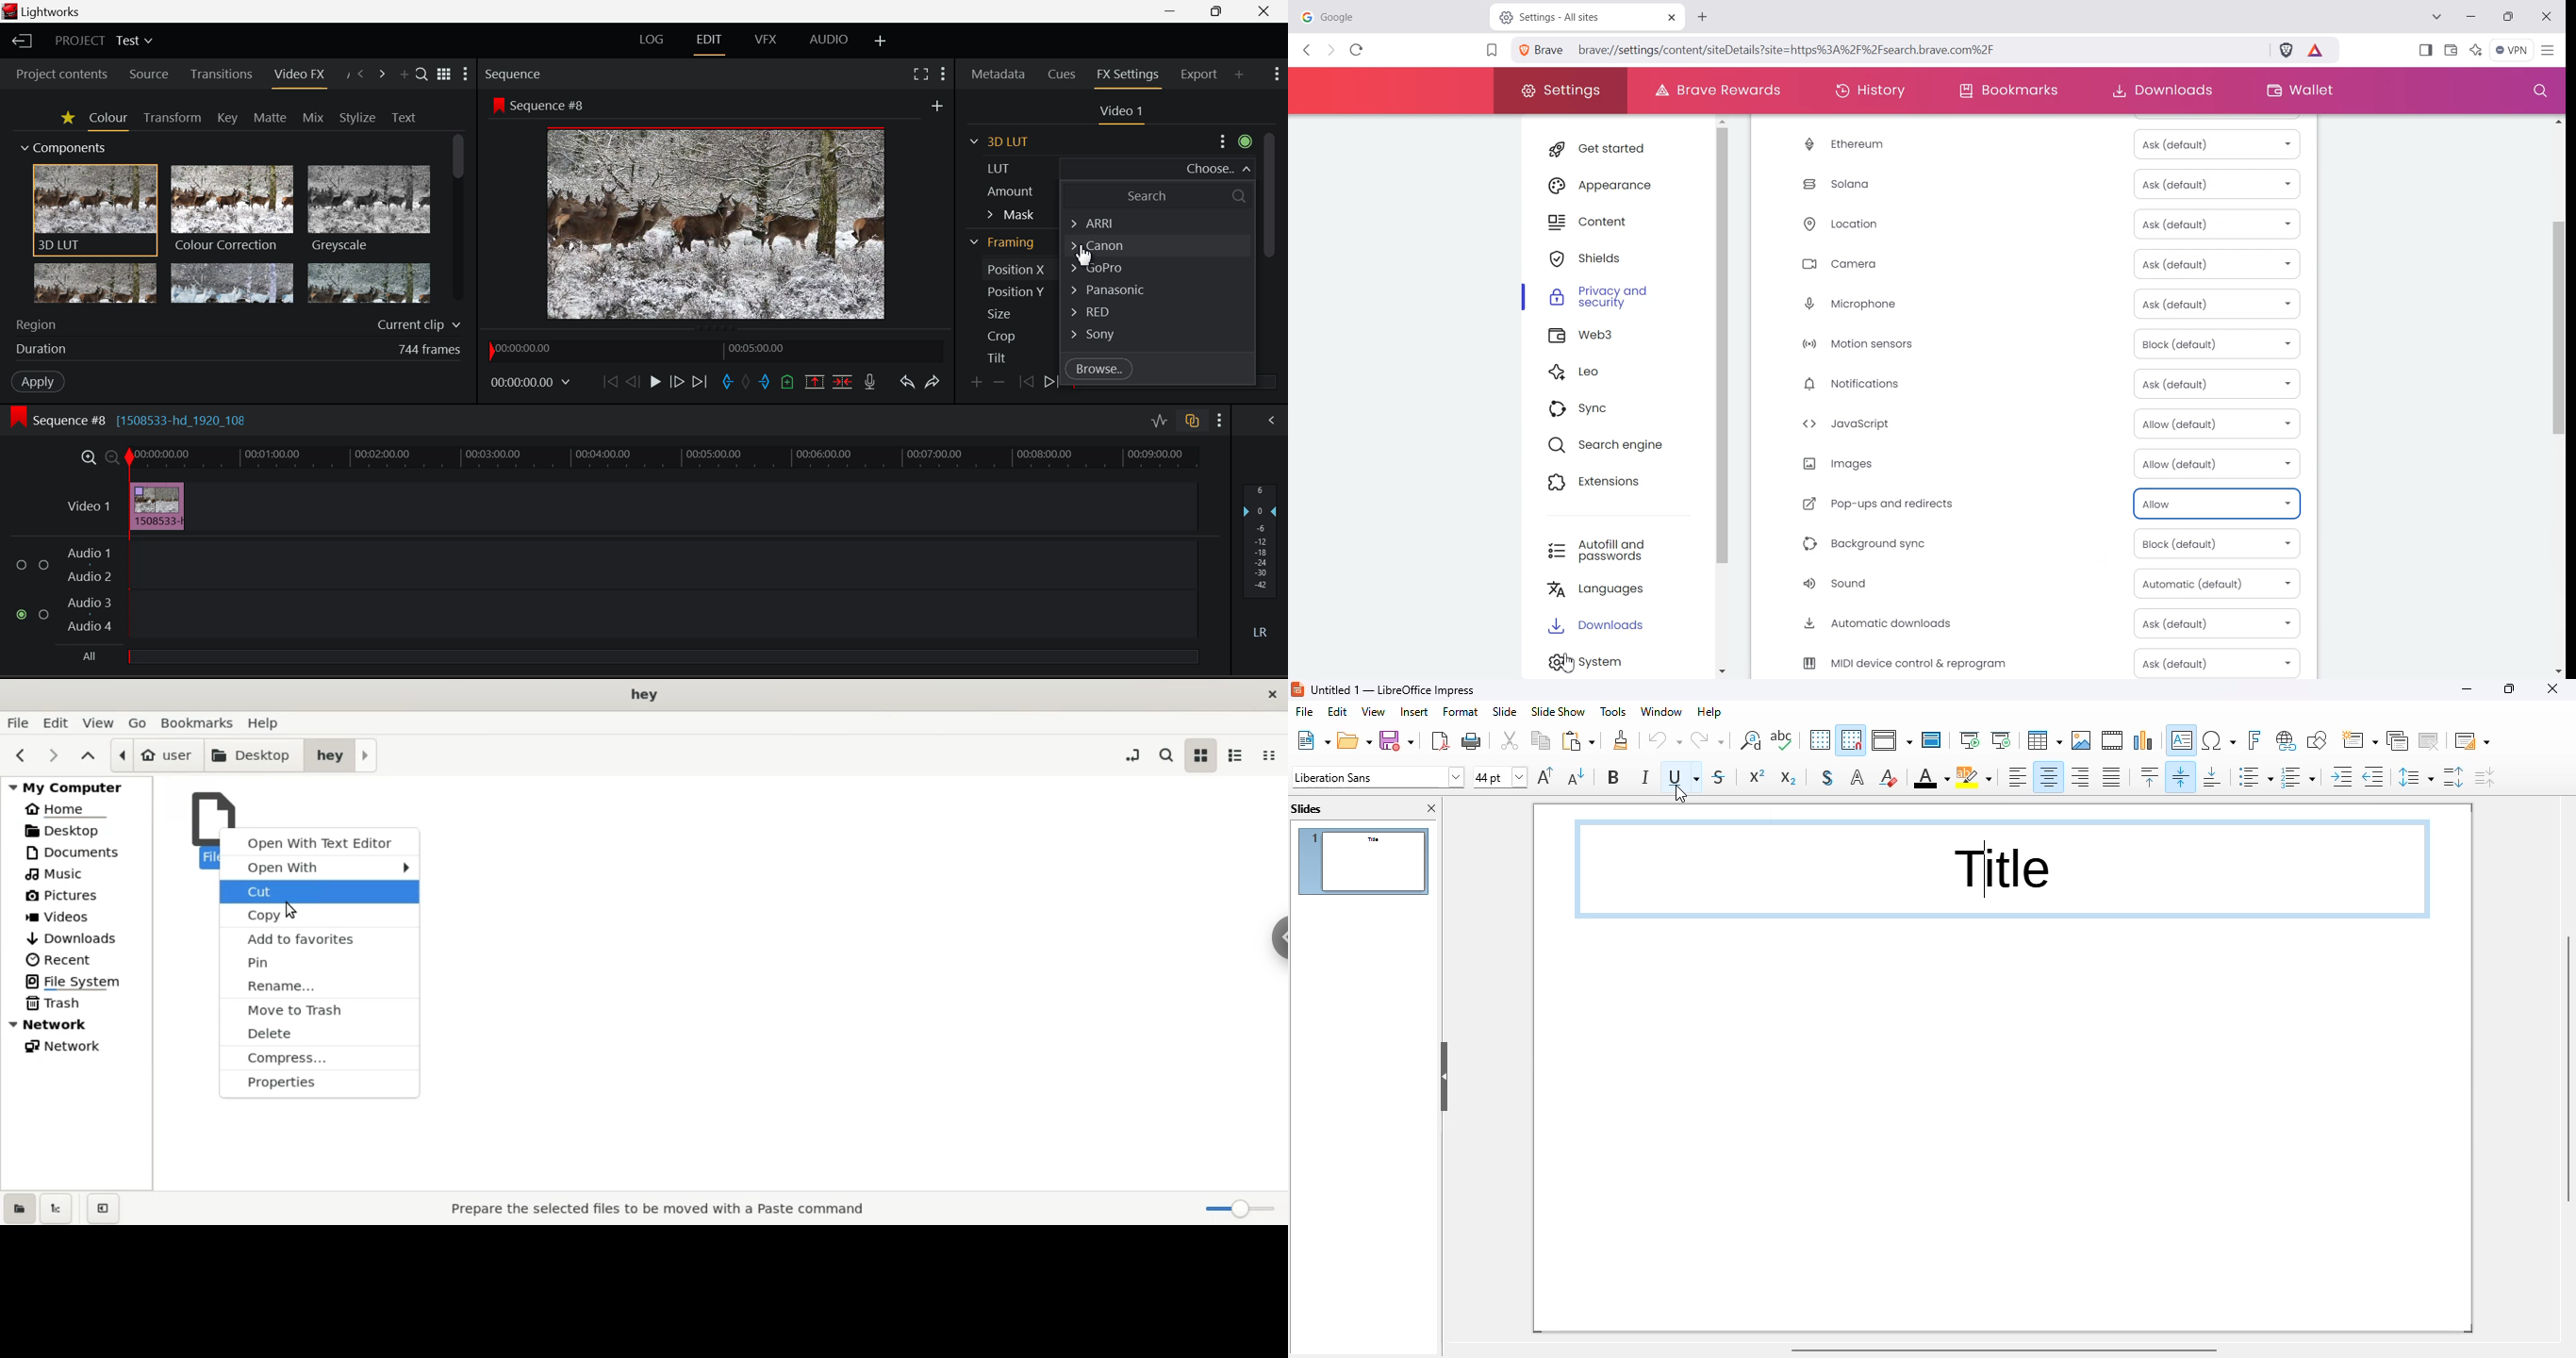 Image resolution: width=2576 pixels, height=1372 pixels. What do you see at coordinates (443, 72) in the screenshot?
I see `Toggle list and title view` at bounding box center [443, 72].